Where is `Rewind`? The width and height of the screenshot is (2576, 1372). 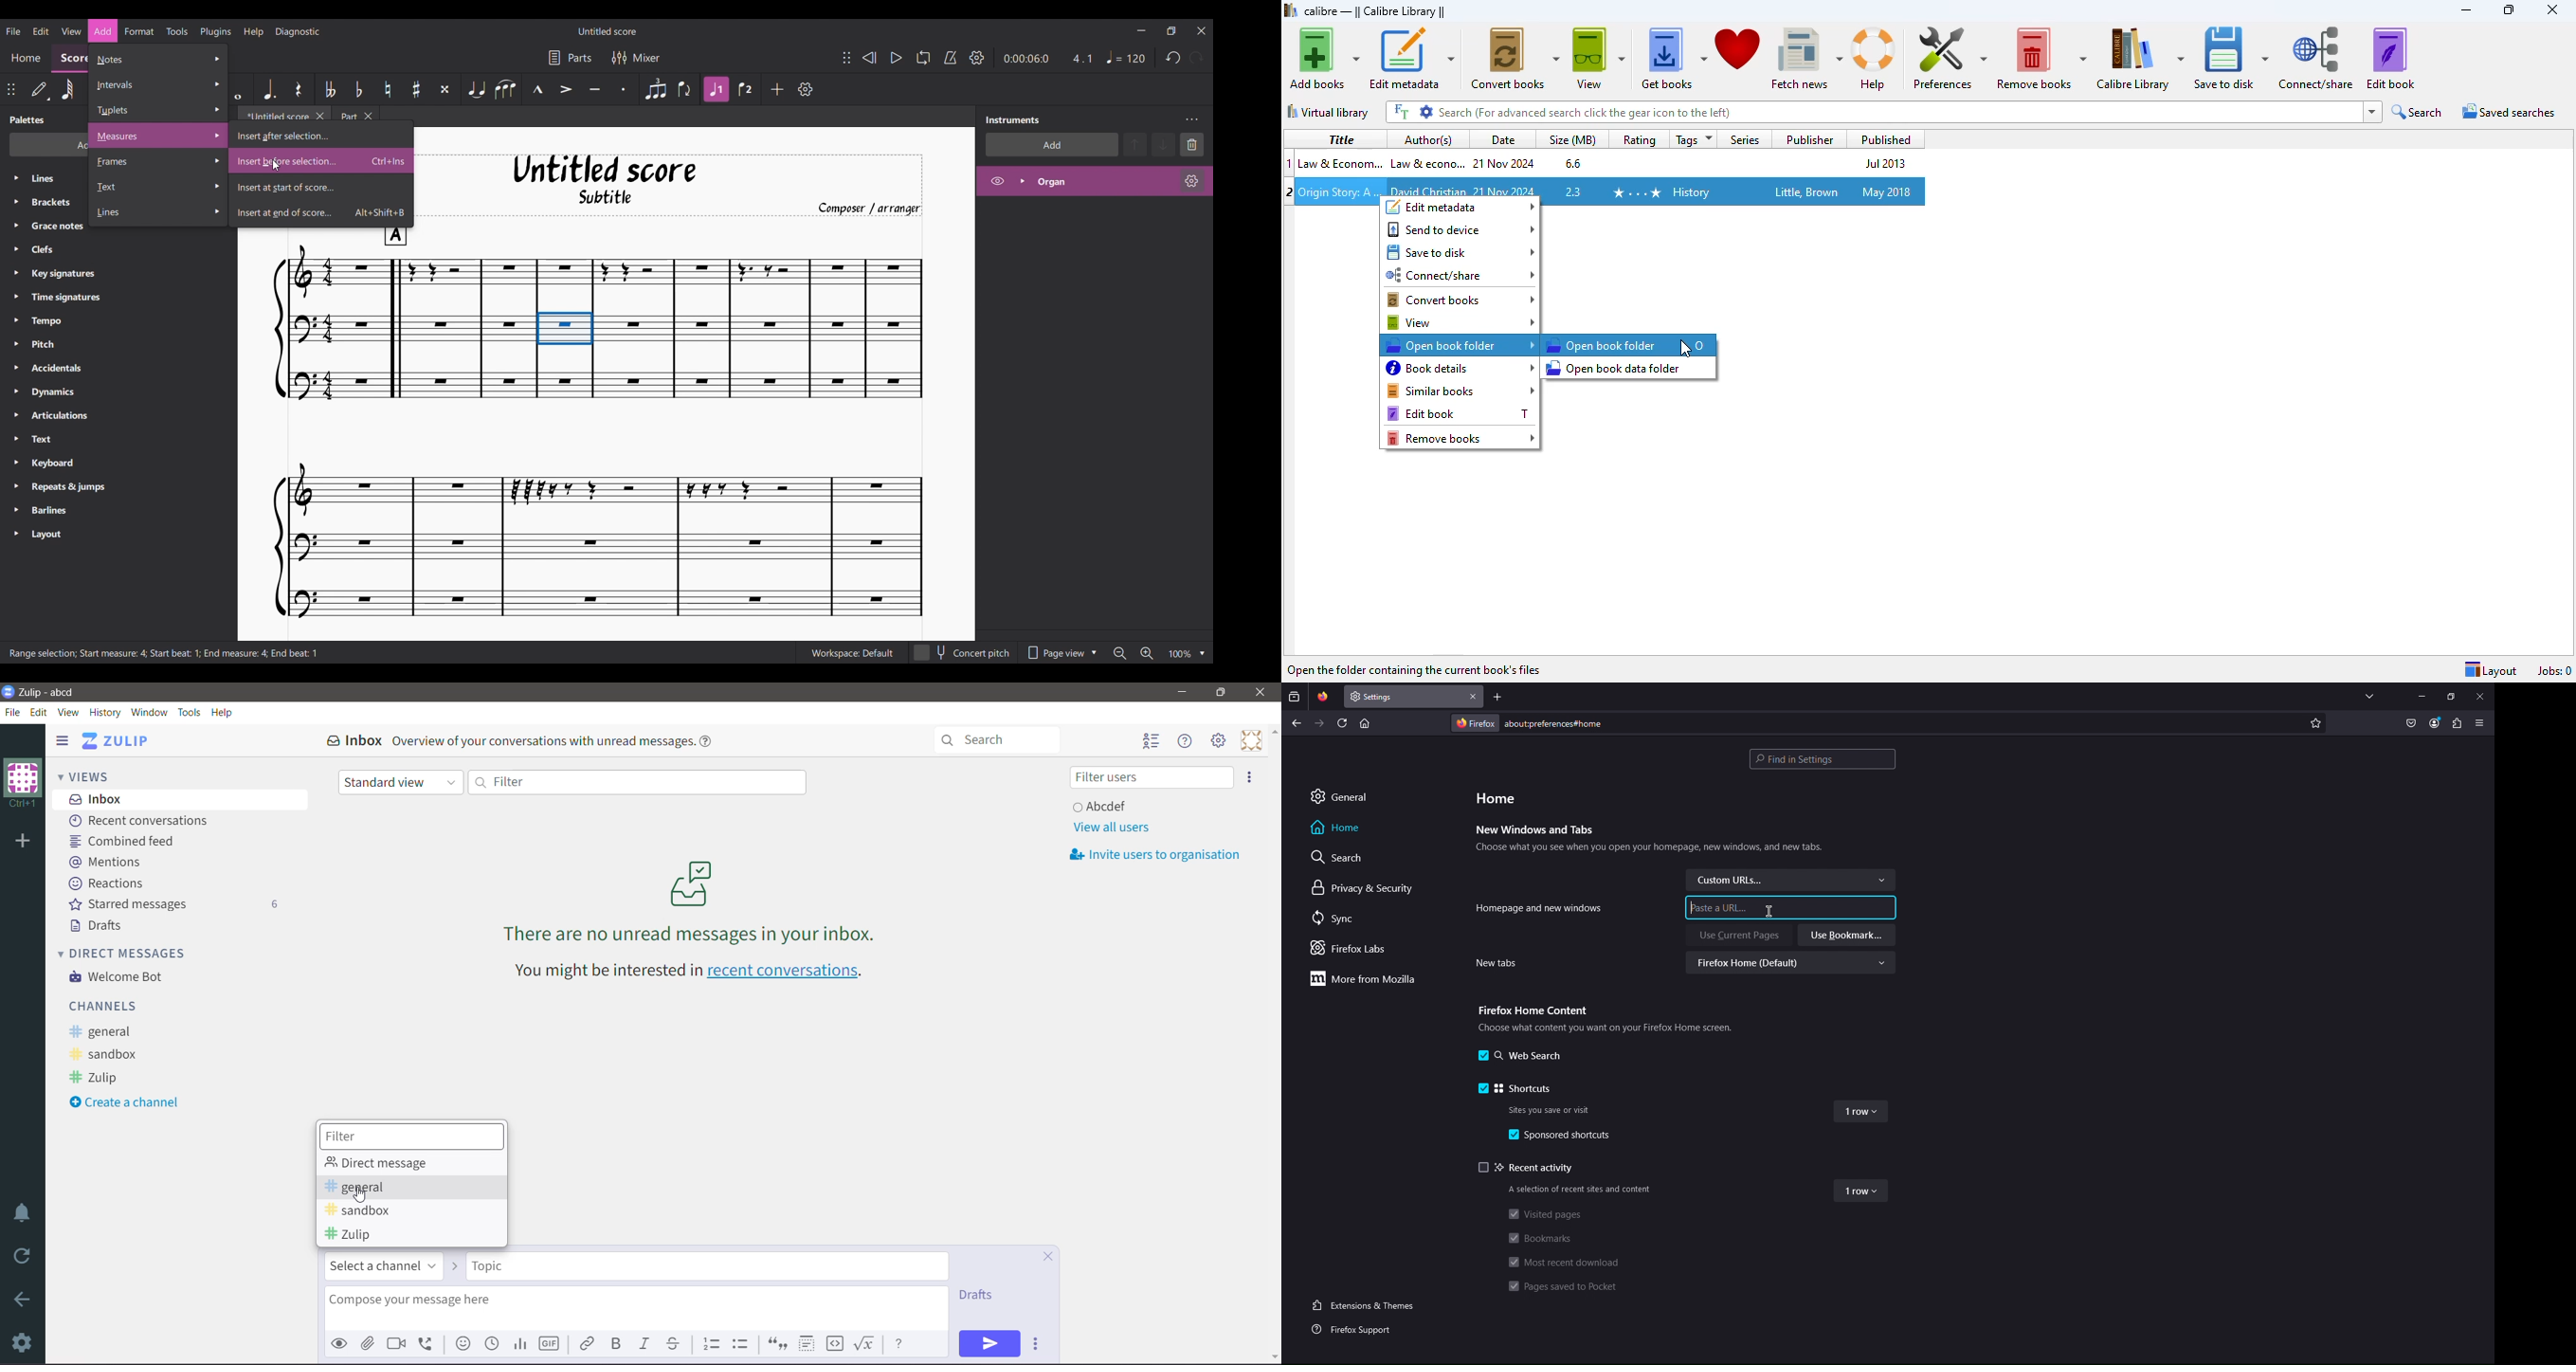 Rewind is located at coordinates (869, 58).